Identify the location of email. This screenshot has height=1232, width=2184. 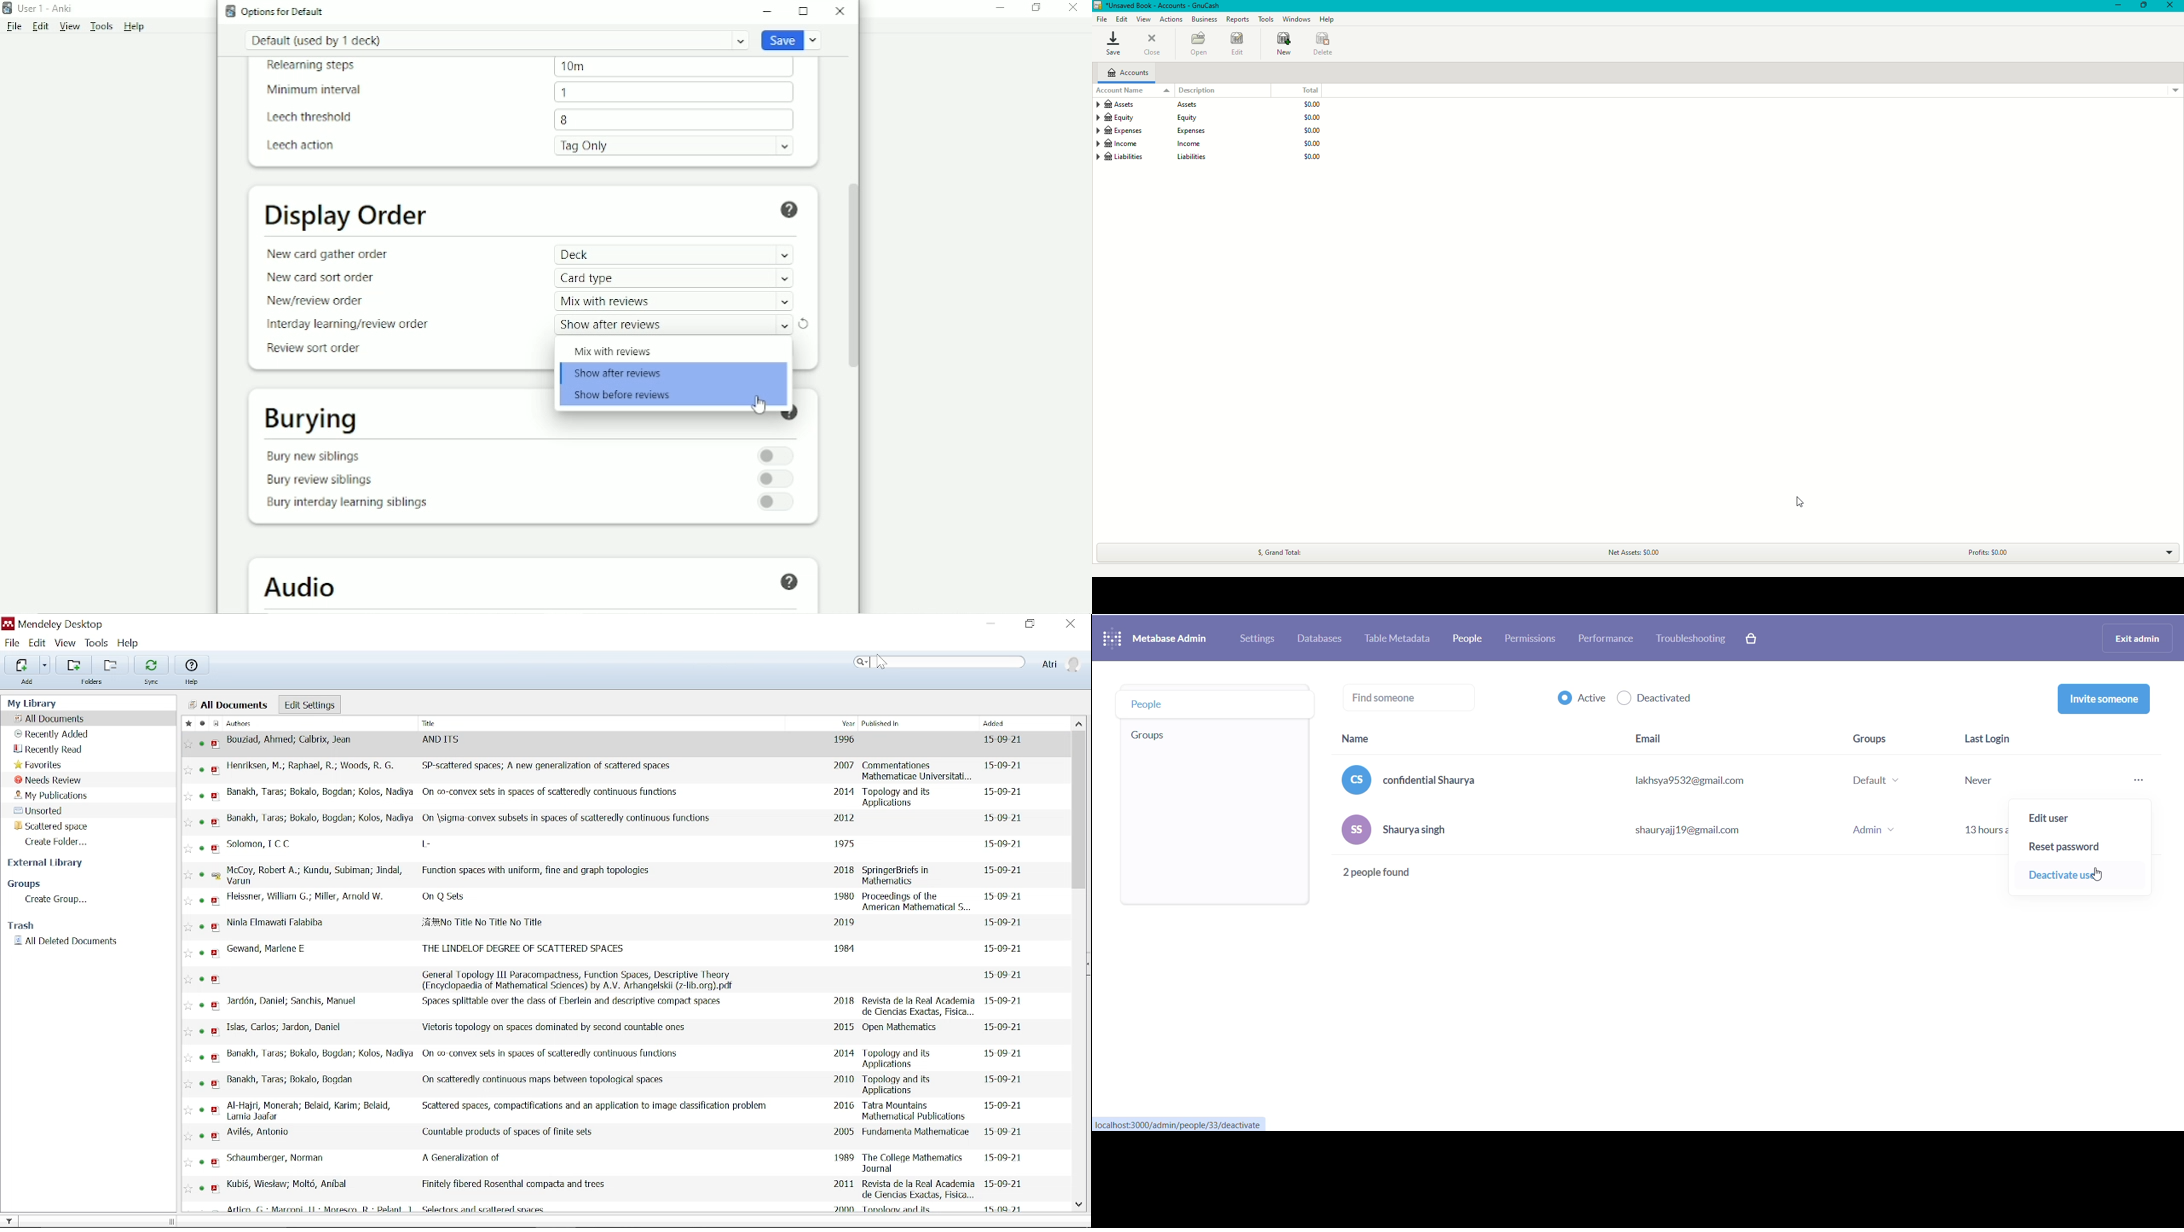
(1693, 782).